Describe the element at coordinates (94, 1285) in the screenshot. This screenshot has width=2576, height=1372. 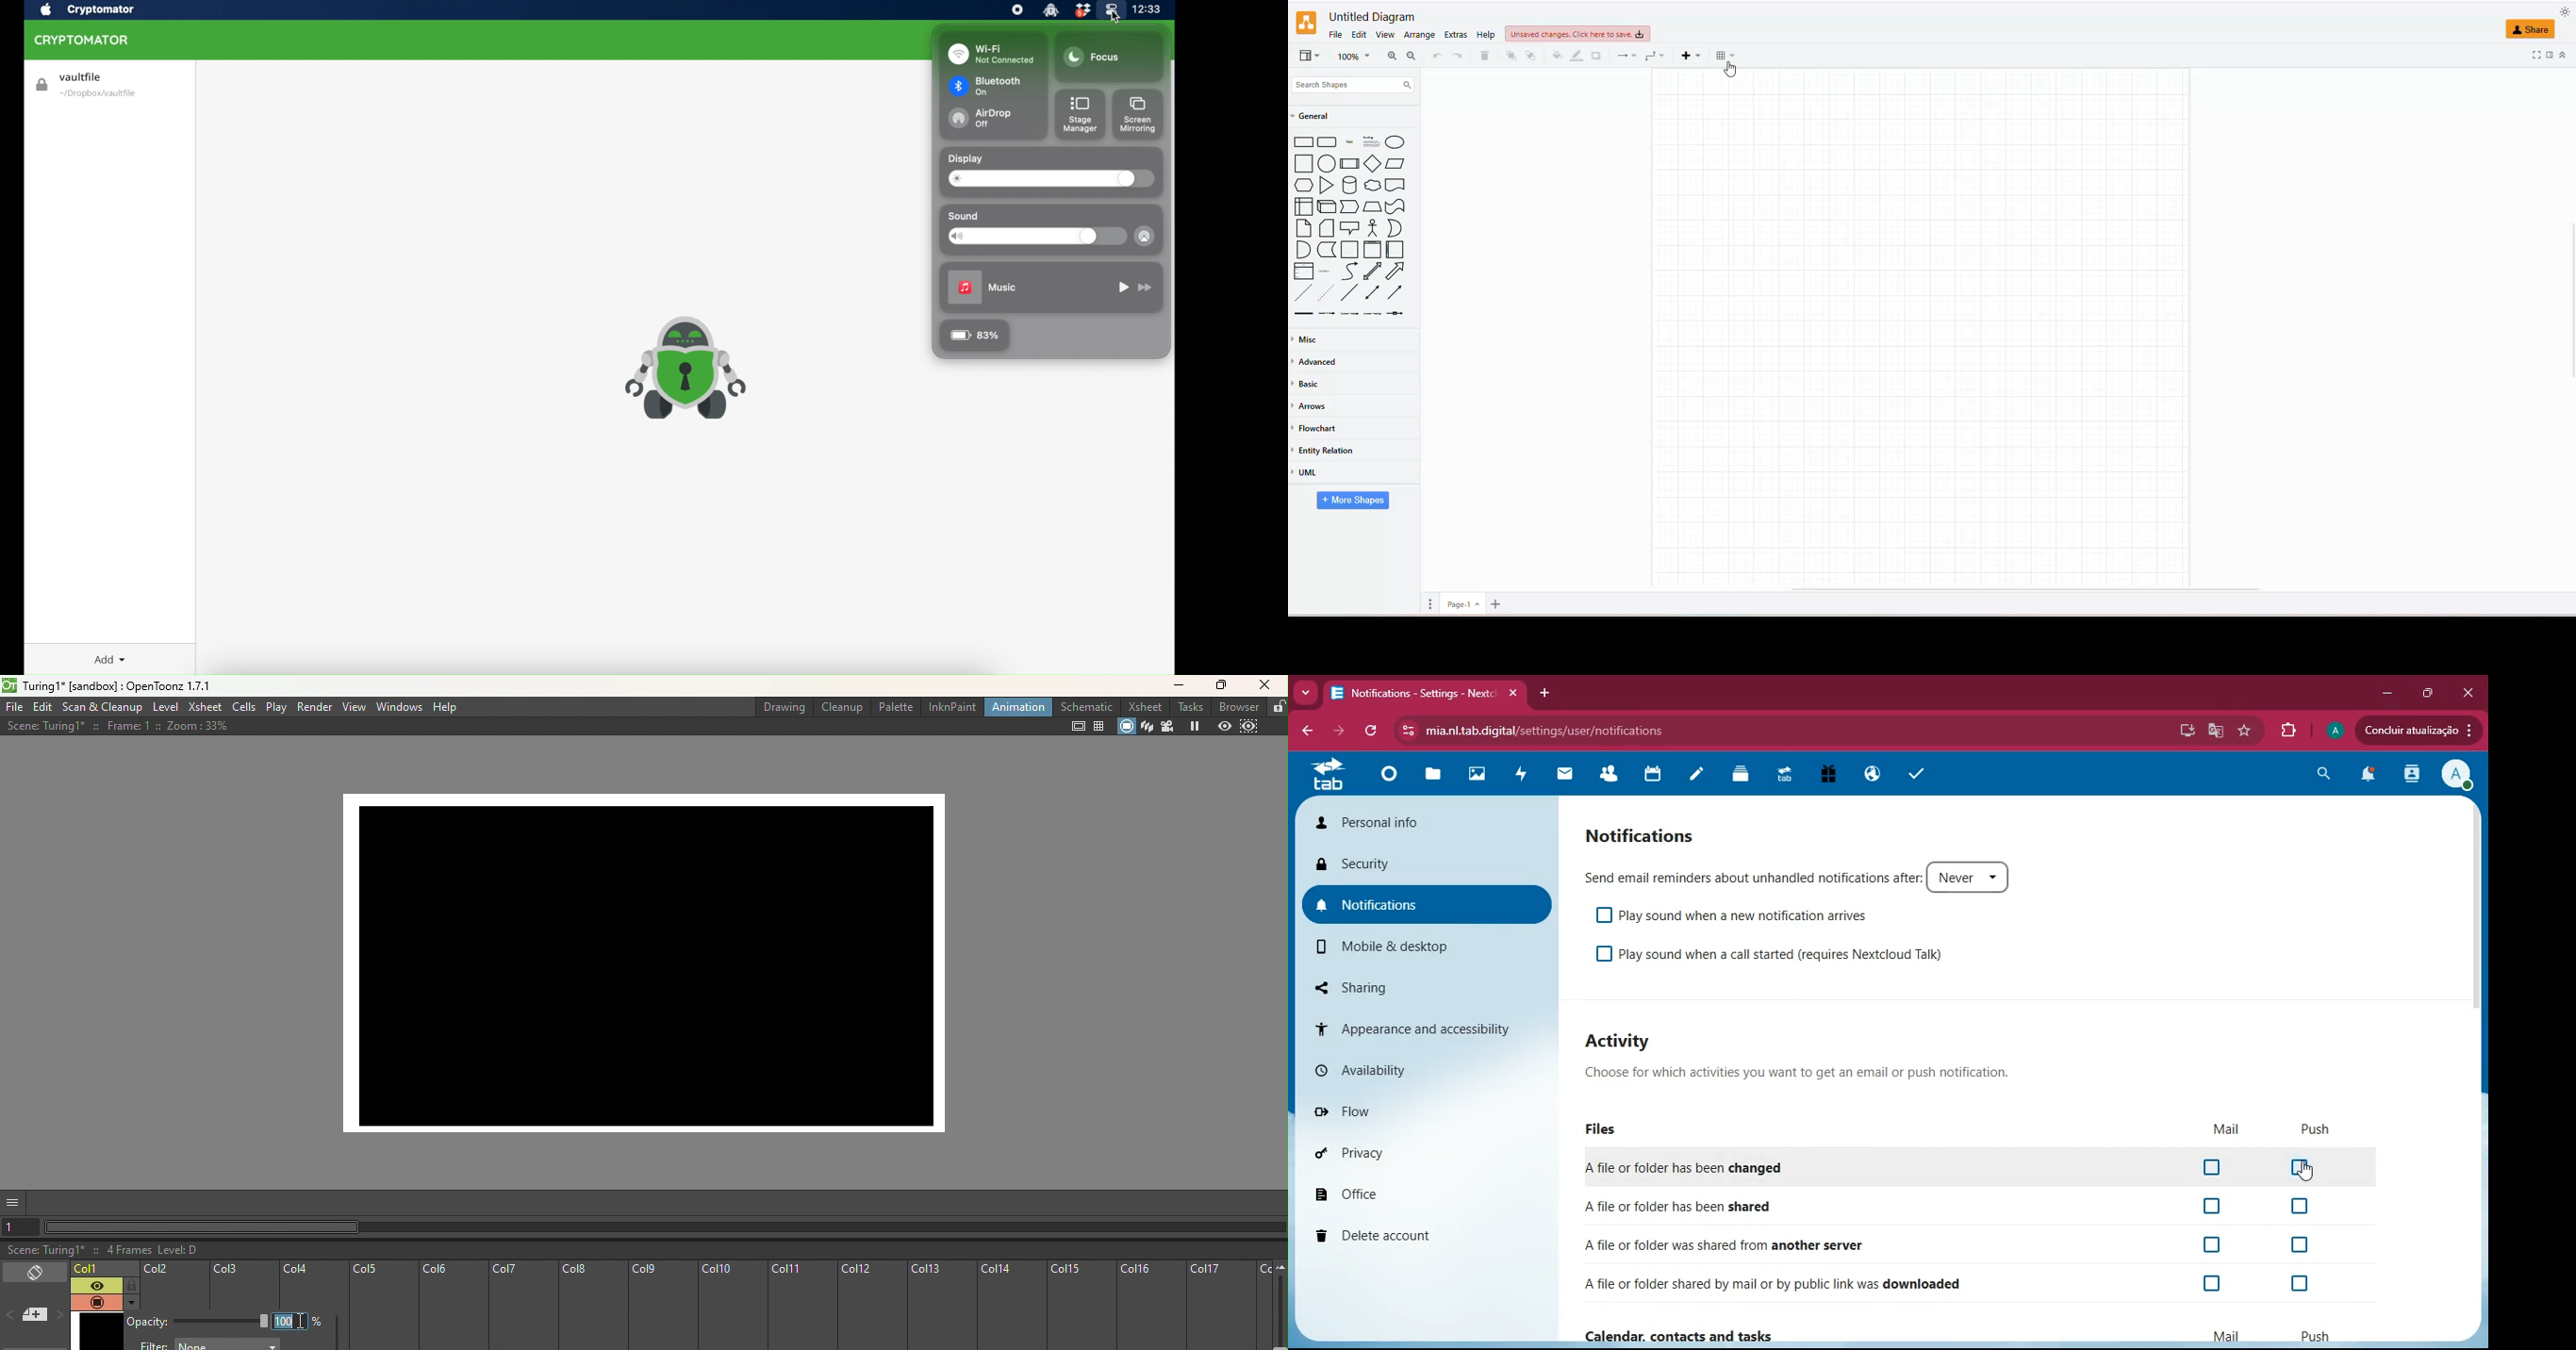
I see `Preview visibility toggle` at that location.